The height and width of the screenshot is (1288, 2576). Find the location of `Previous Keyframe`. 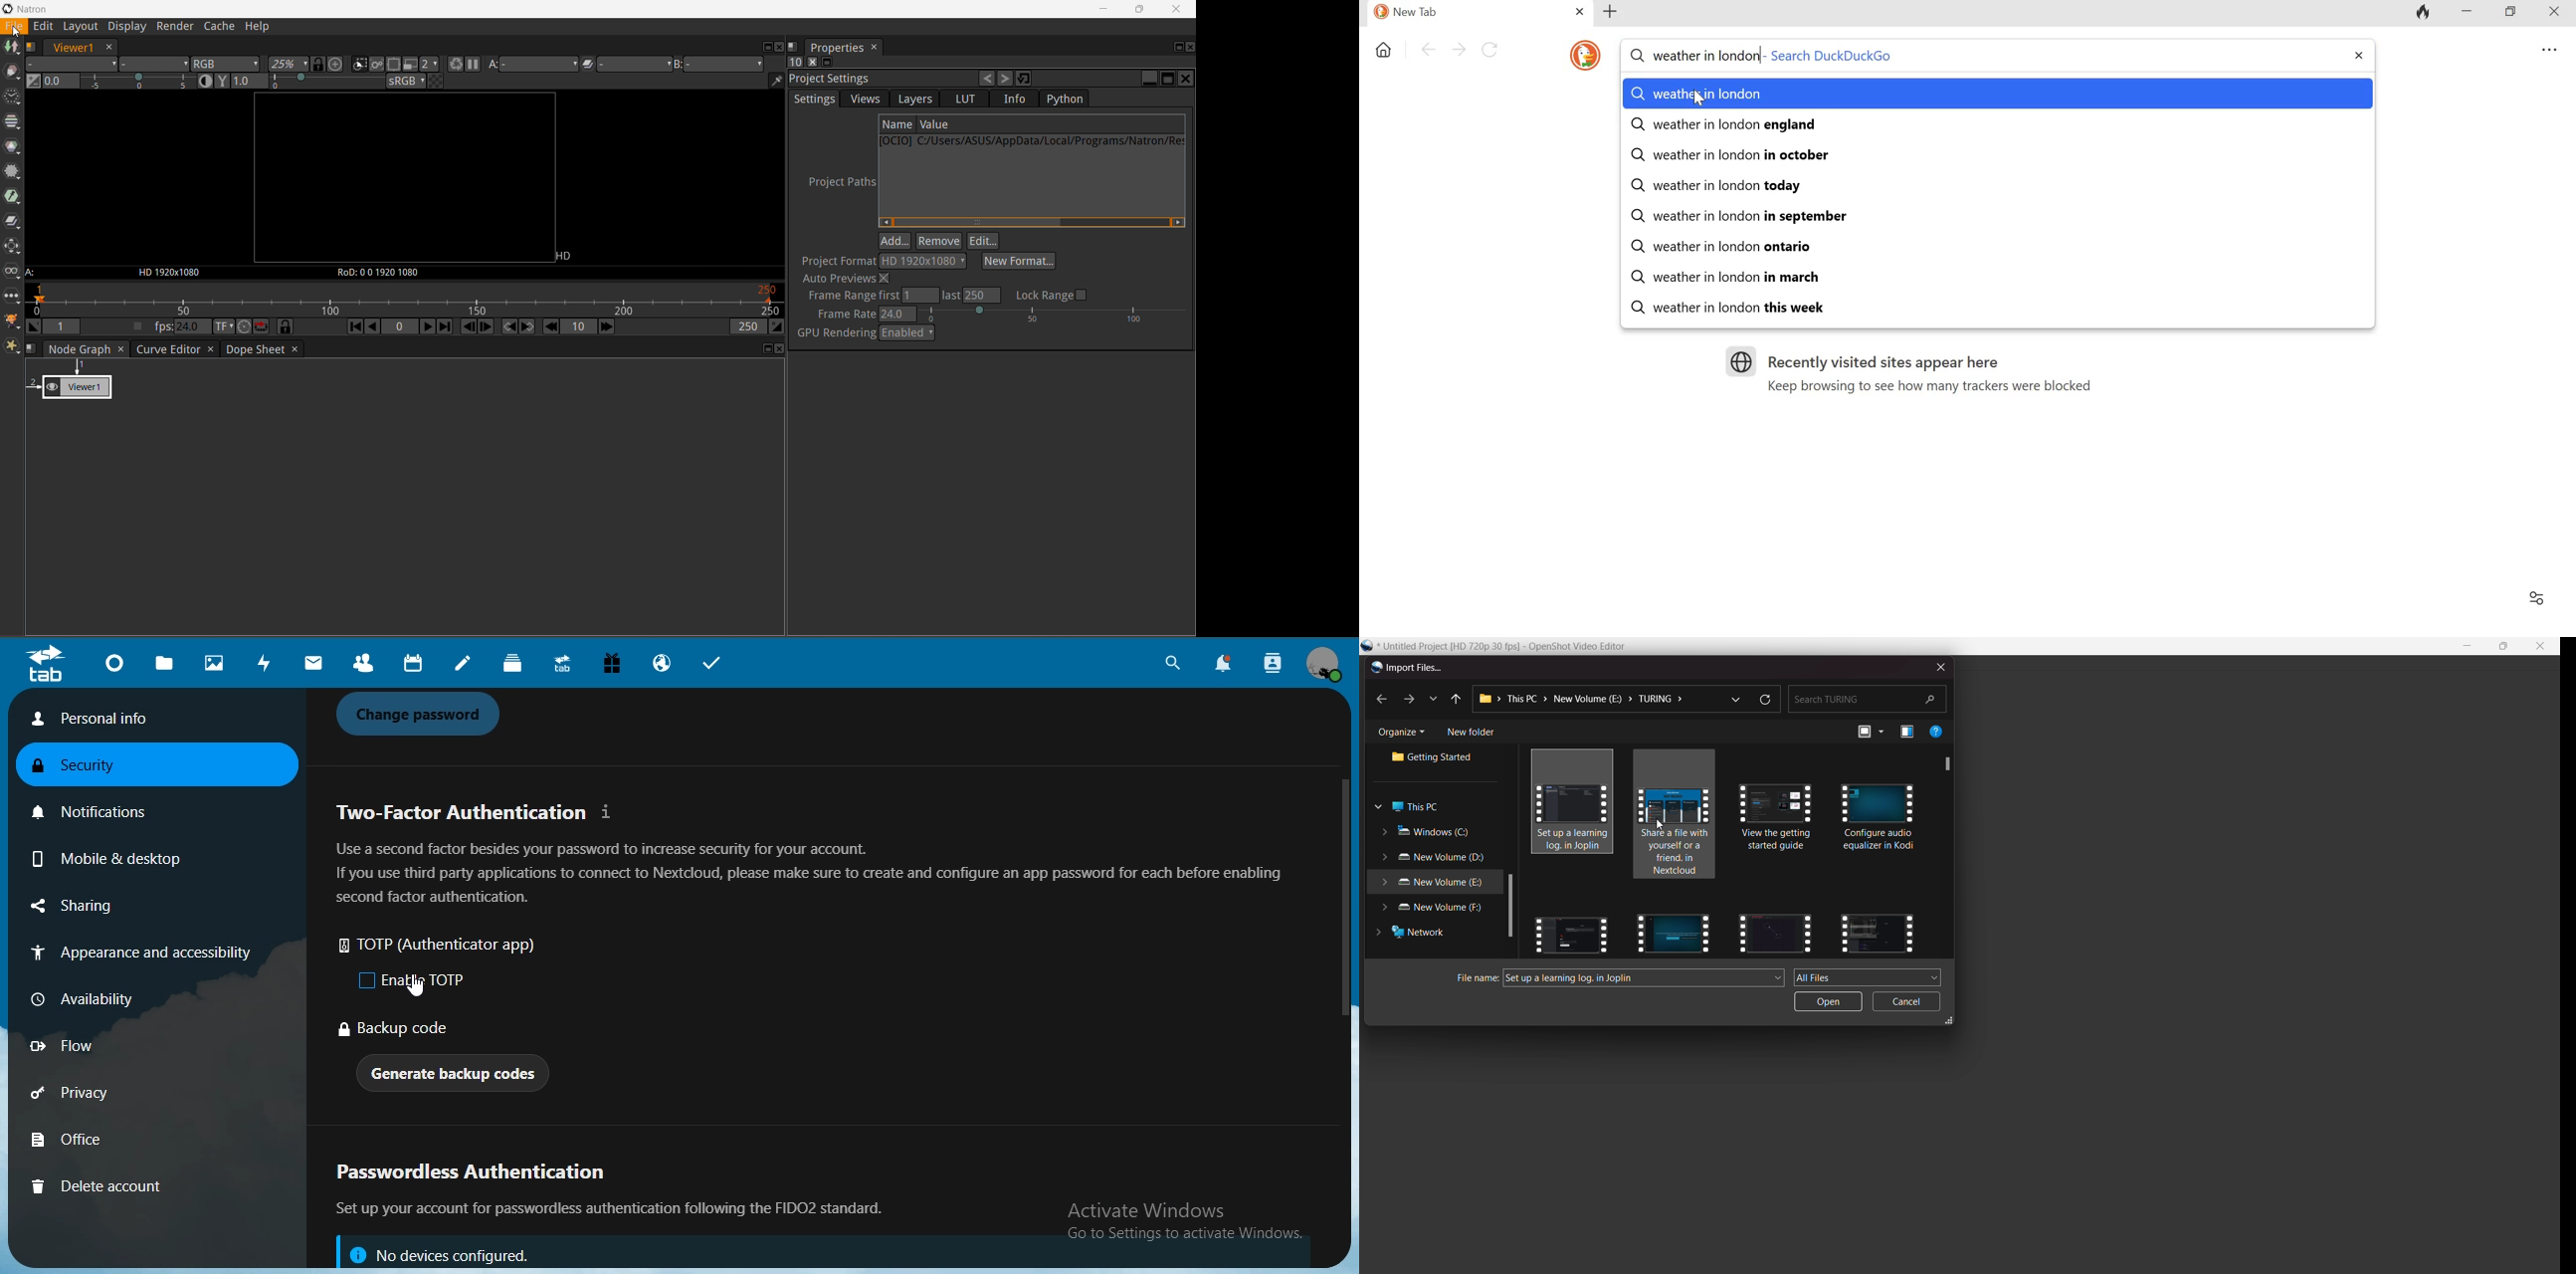

Previous Keyframe is located at coordinates (510, 327).